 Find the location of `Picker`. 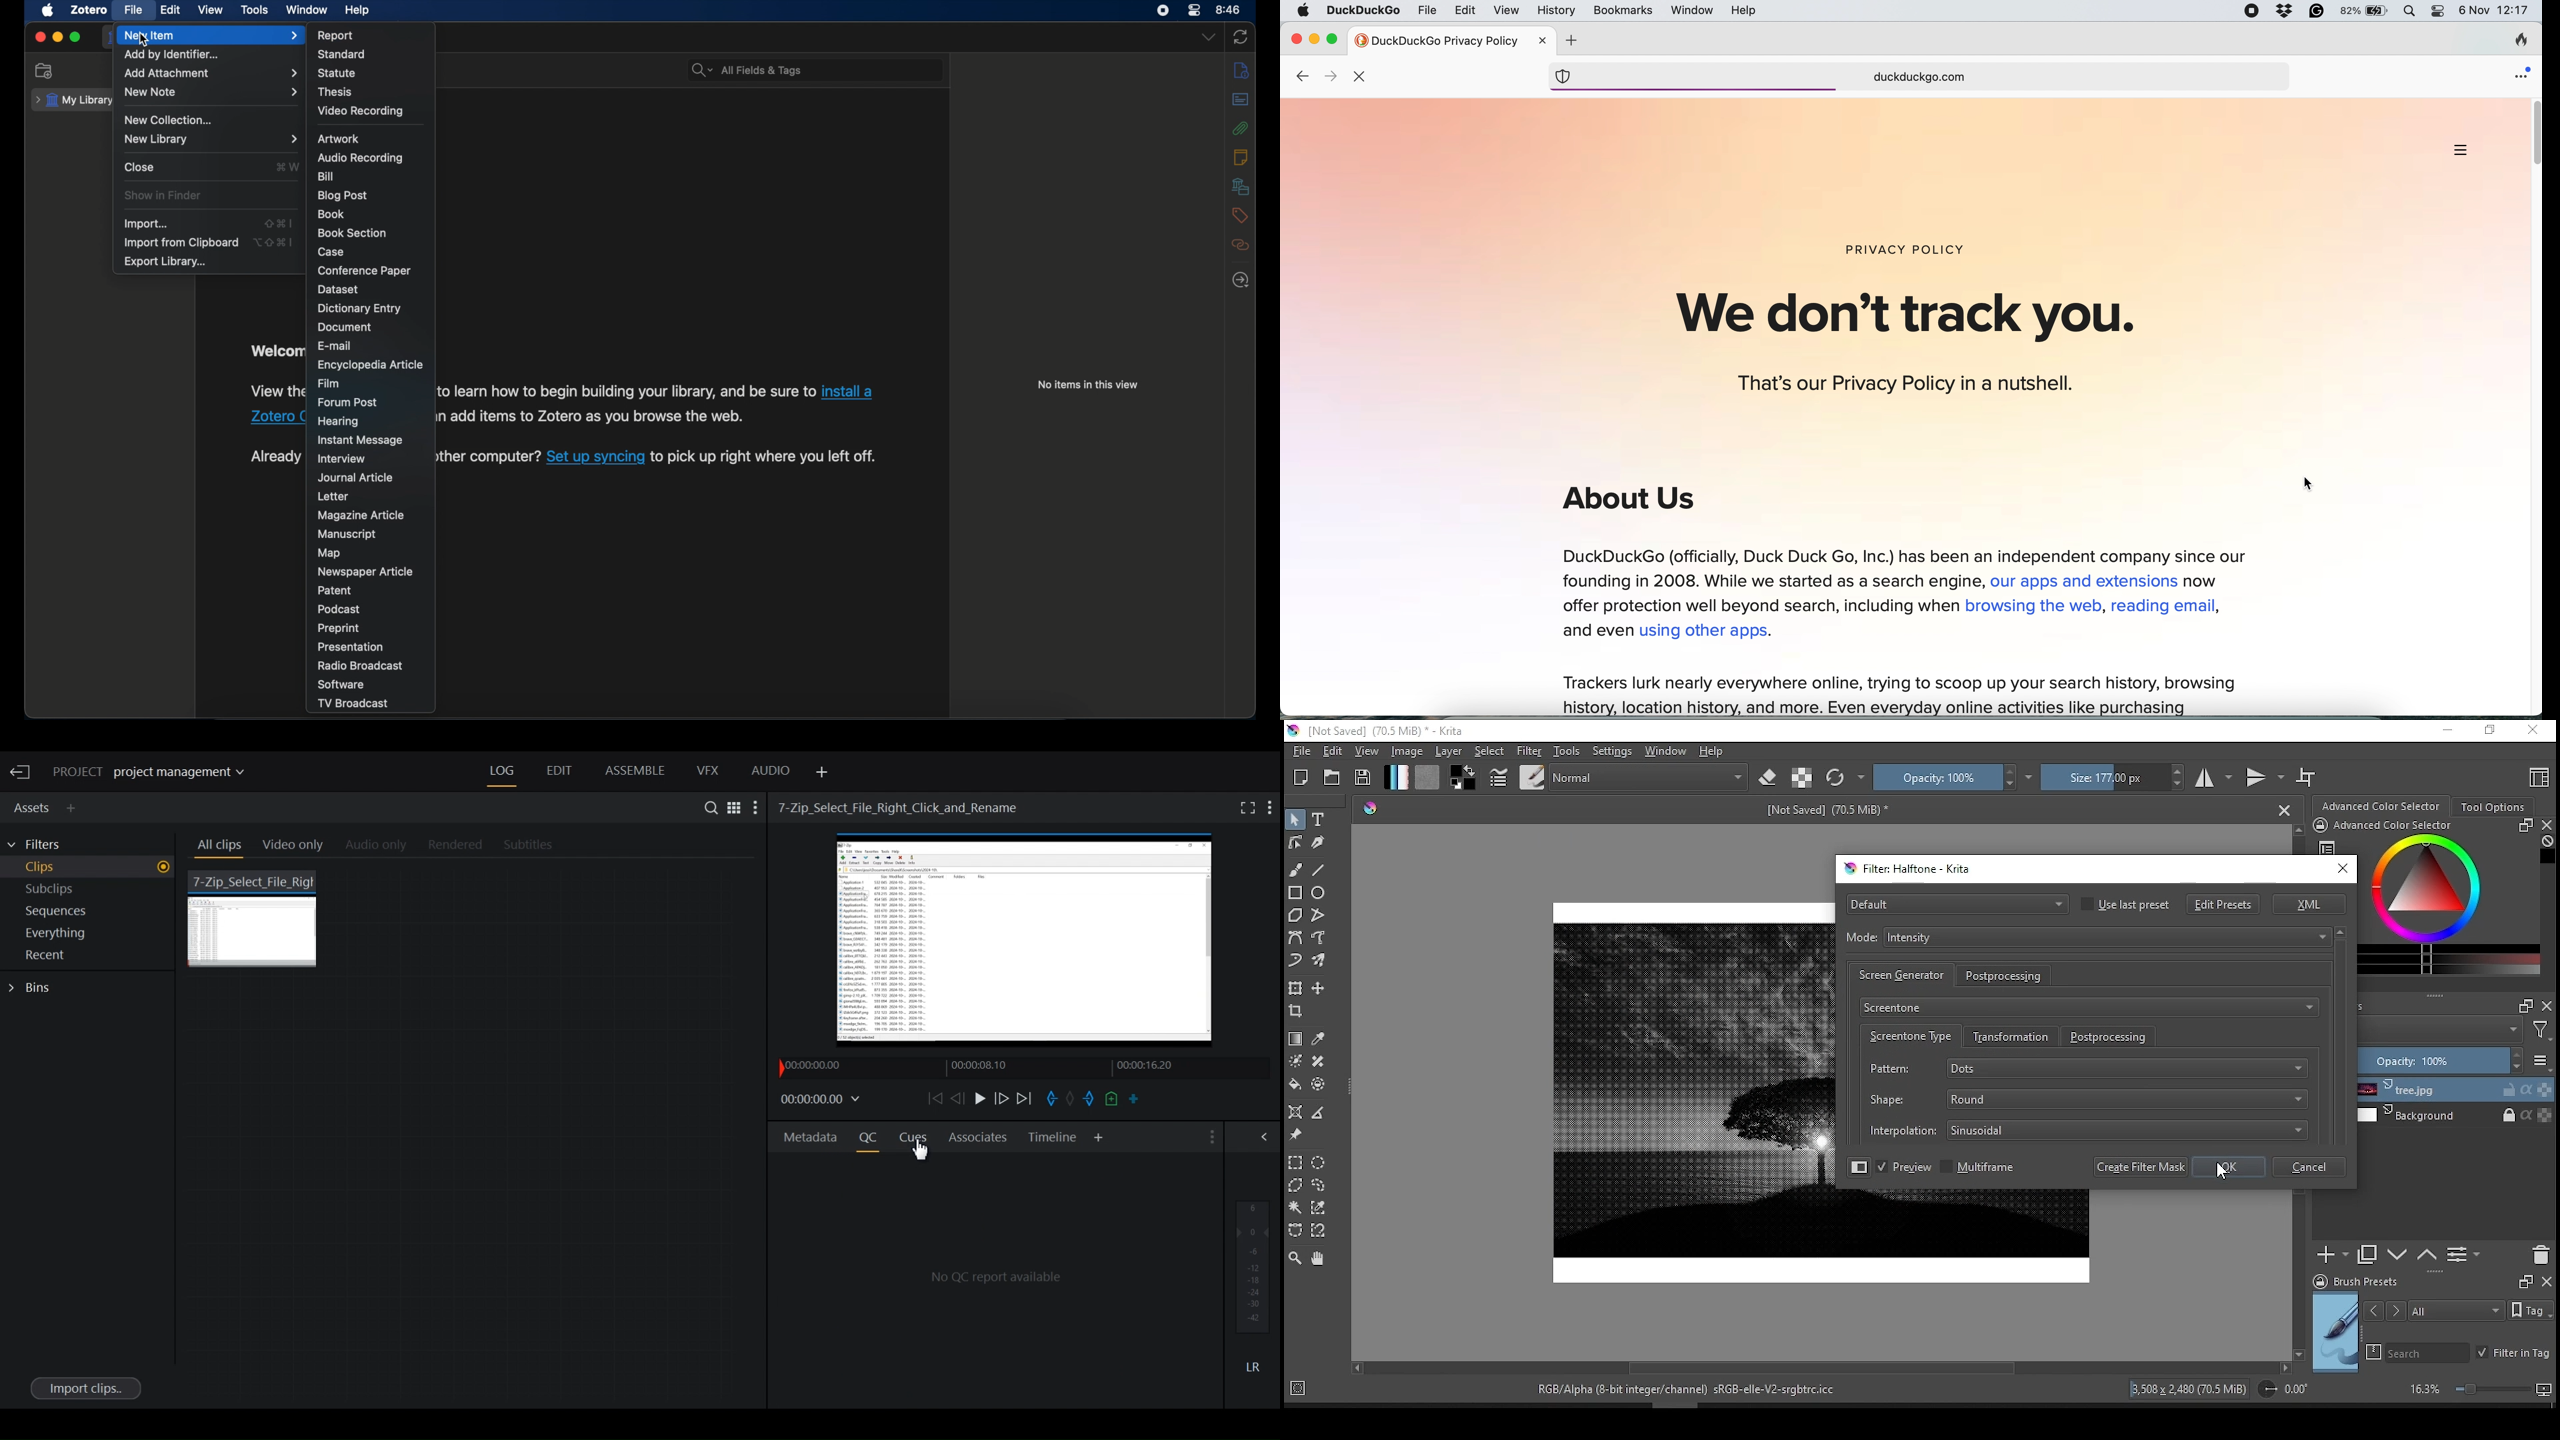

Picker is located at coordinates (1370, 809).